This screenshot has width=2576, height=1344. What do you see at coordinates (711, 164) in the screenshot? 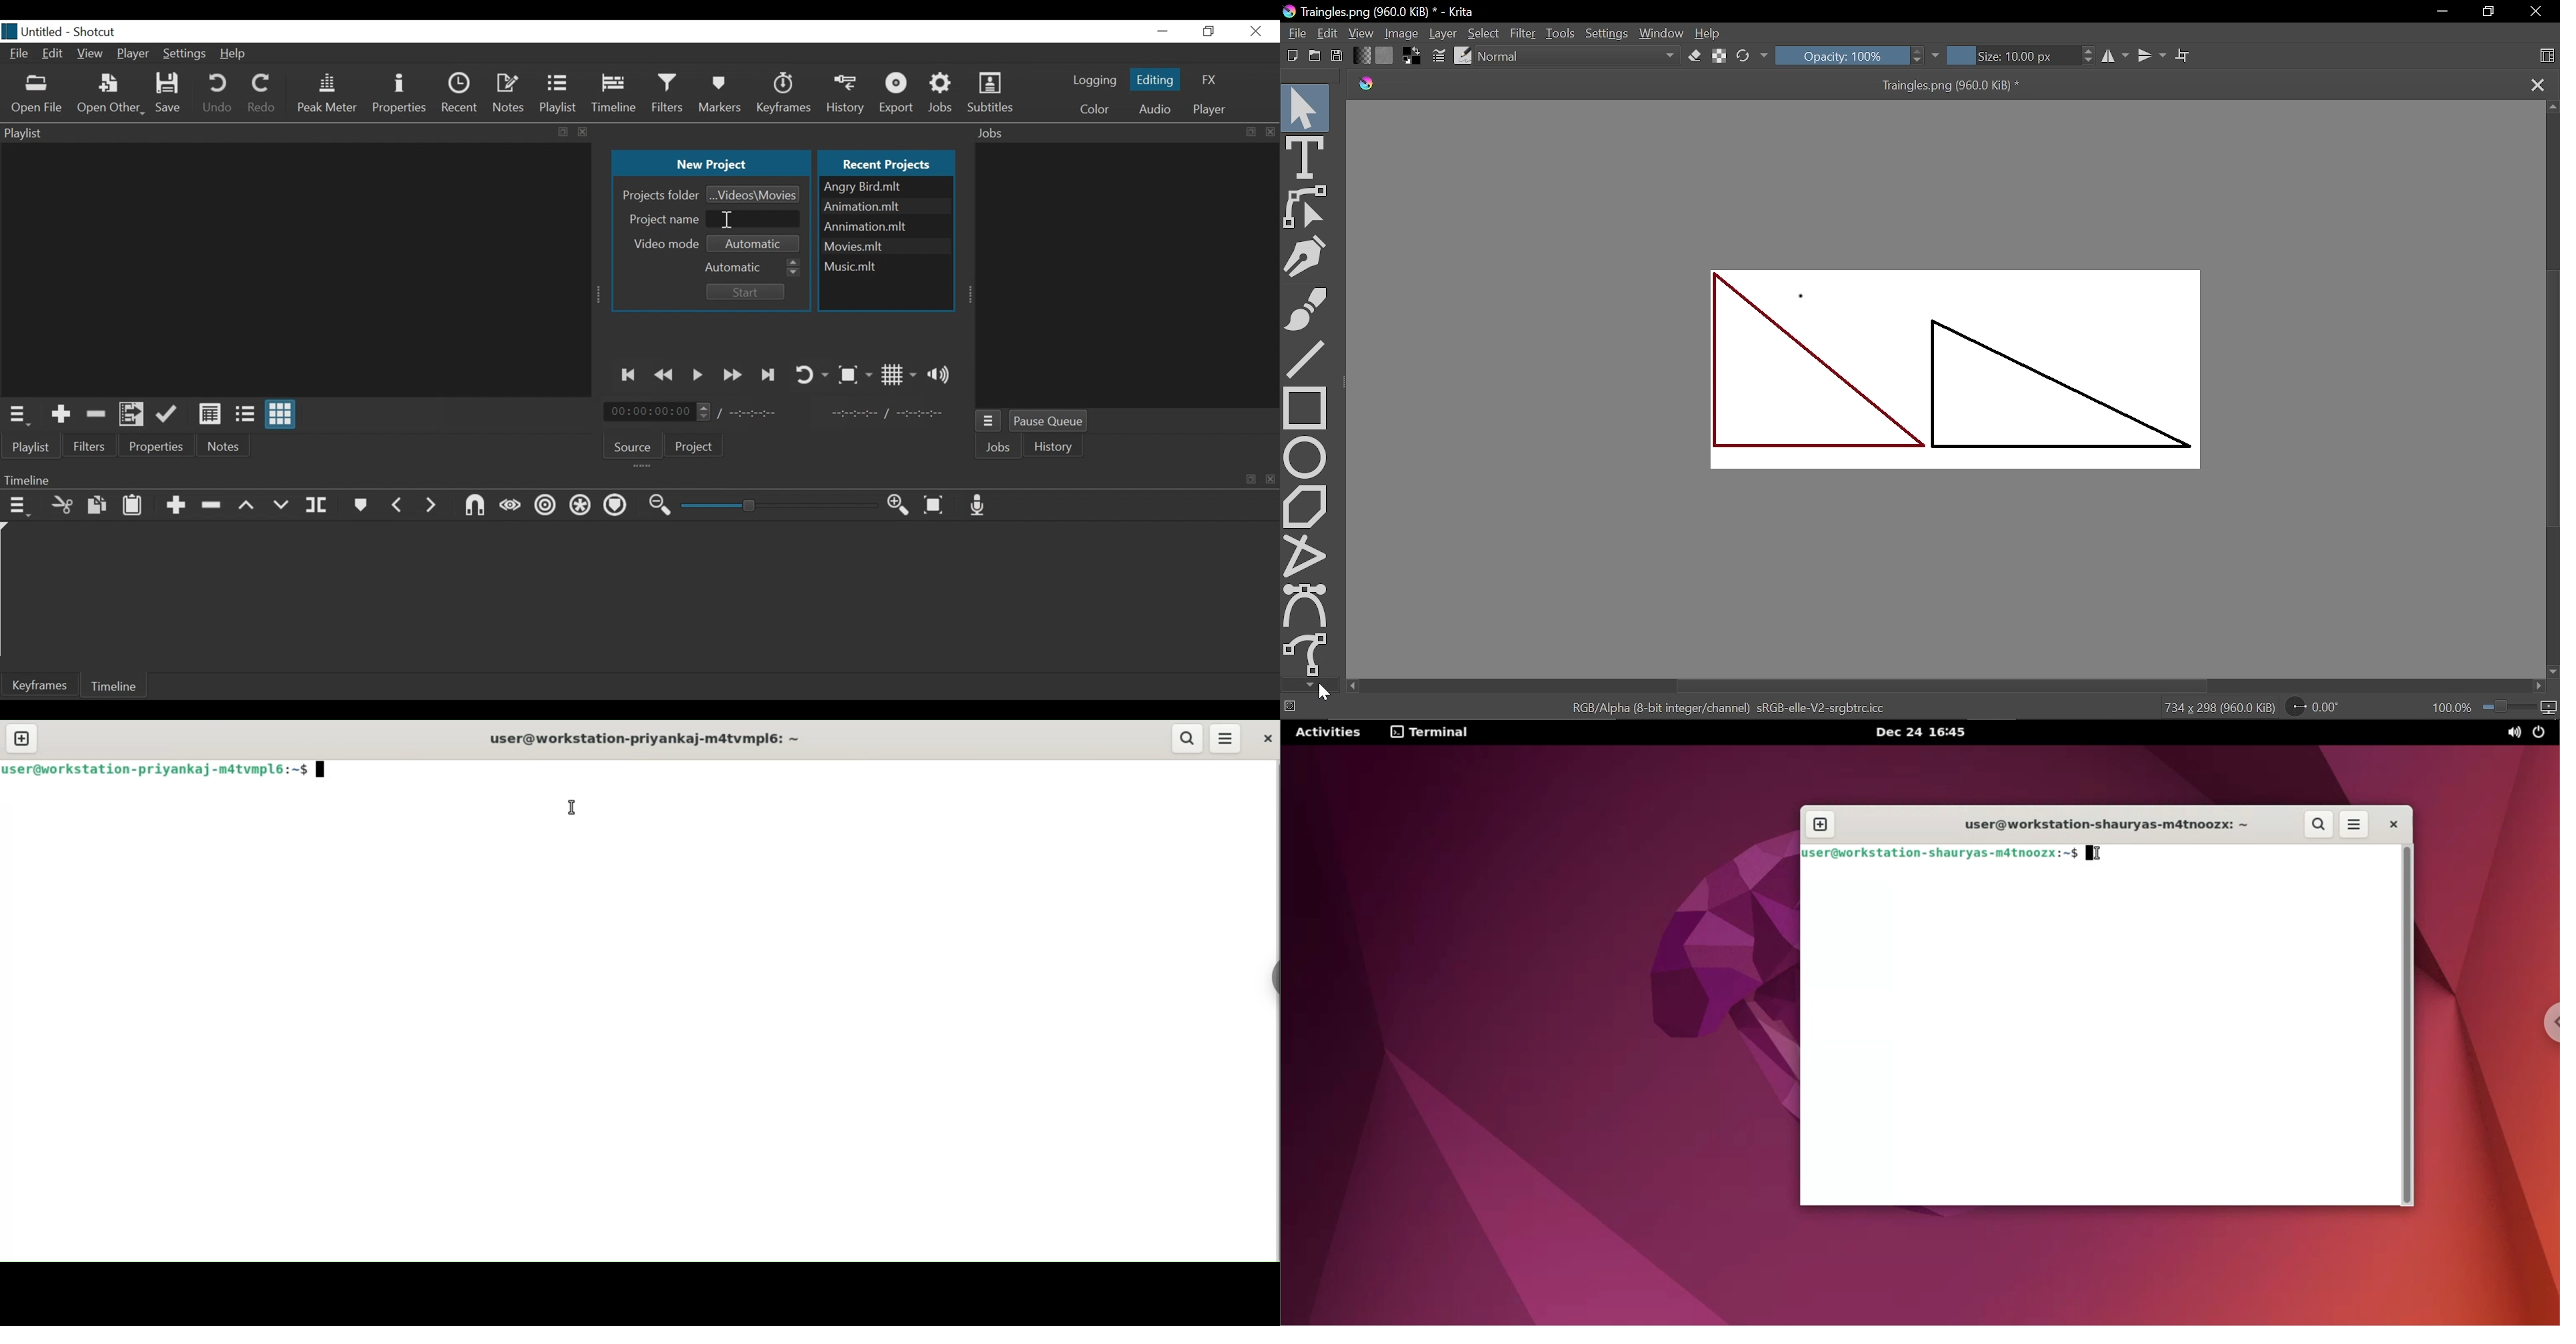
I see `New Project` at bounding box center [711, 164].